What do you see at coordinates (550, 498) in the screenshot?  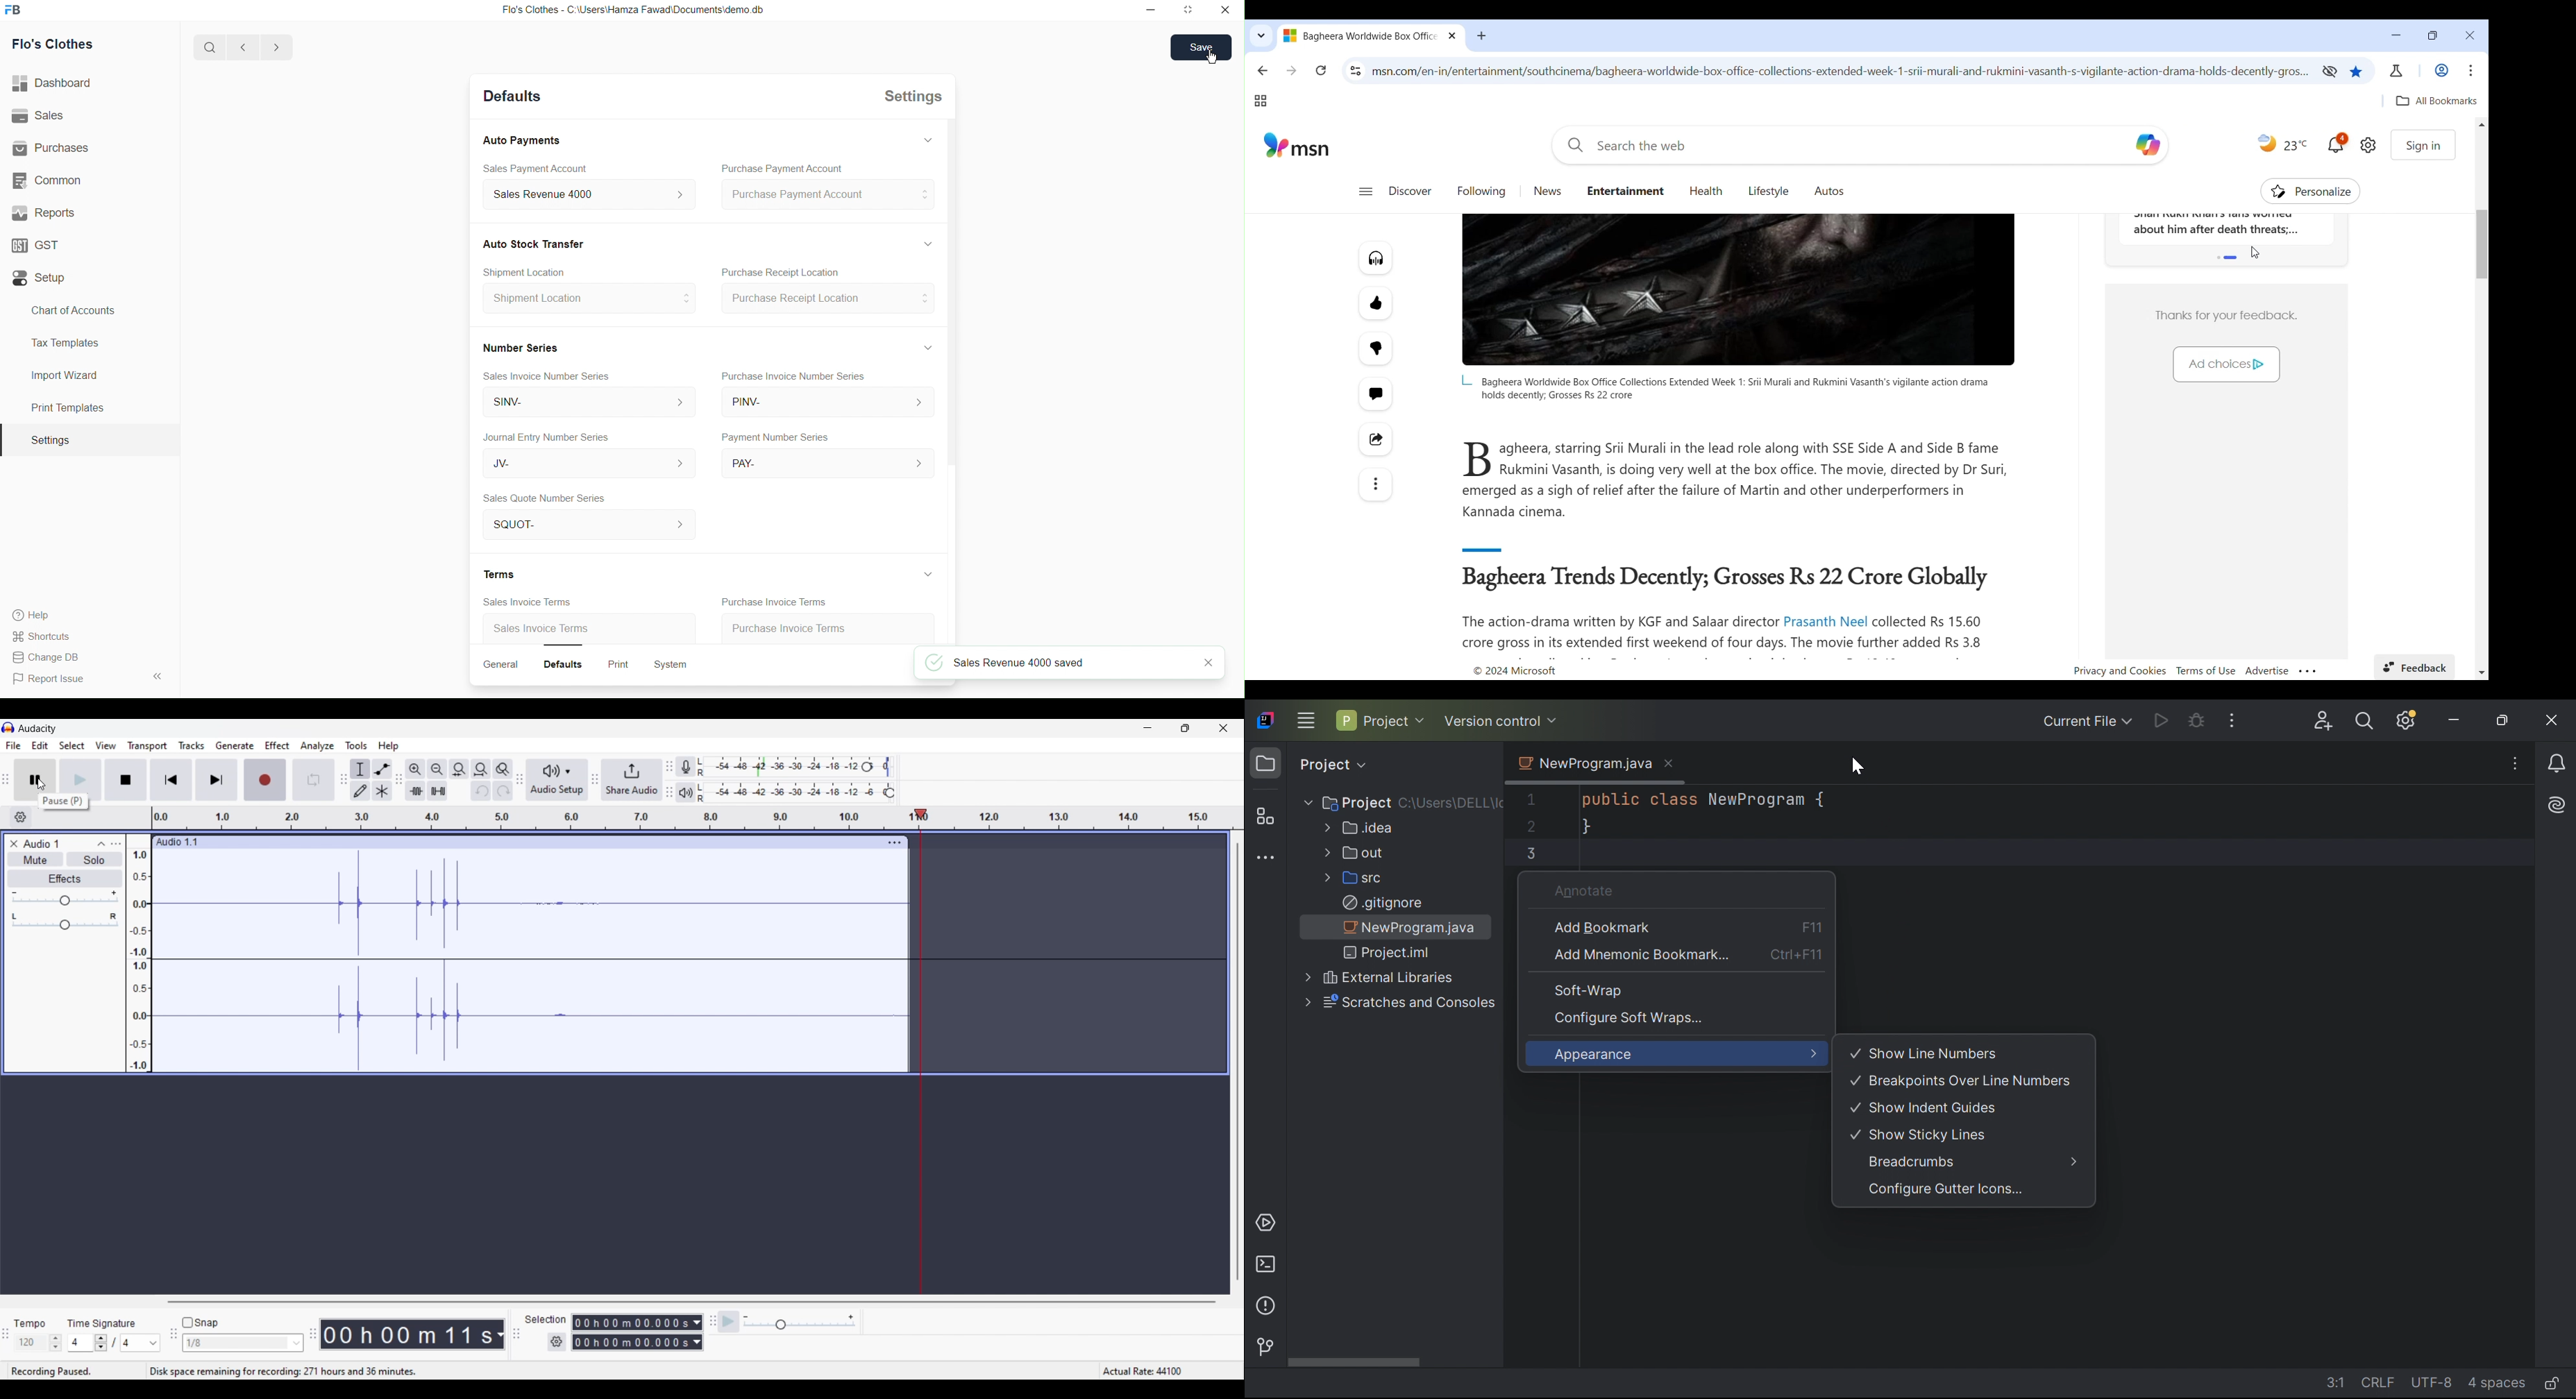 I see `Sales Quote Number Series` at bounding box center [550, 498].